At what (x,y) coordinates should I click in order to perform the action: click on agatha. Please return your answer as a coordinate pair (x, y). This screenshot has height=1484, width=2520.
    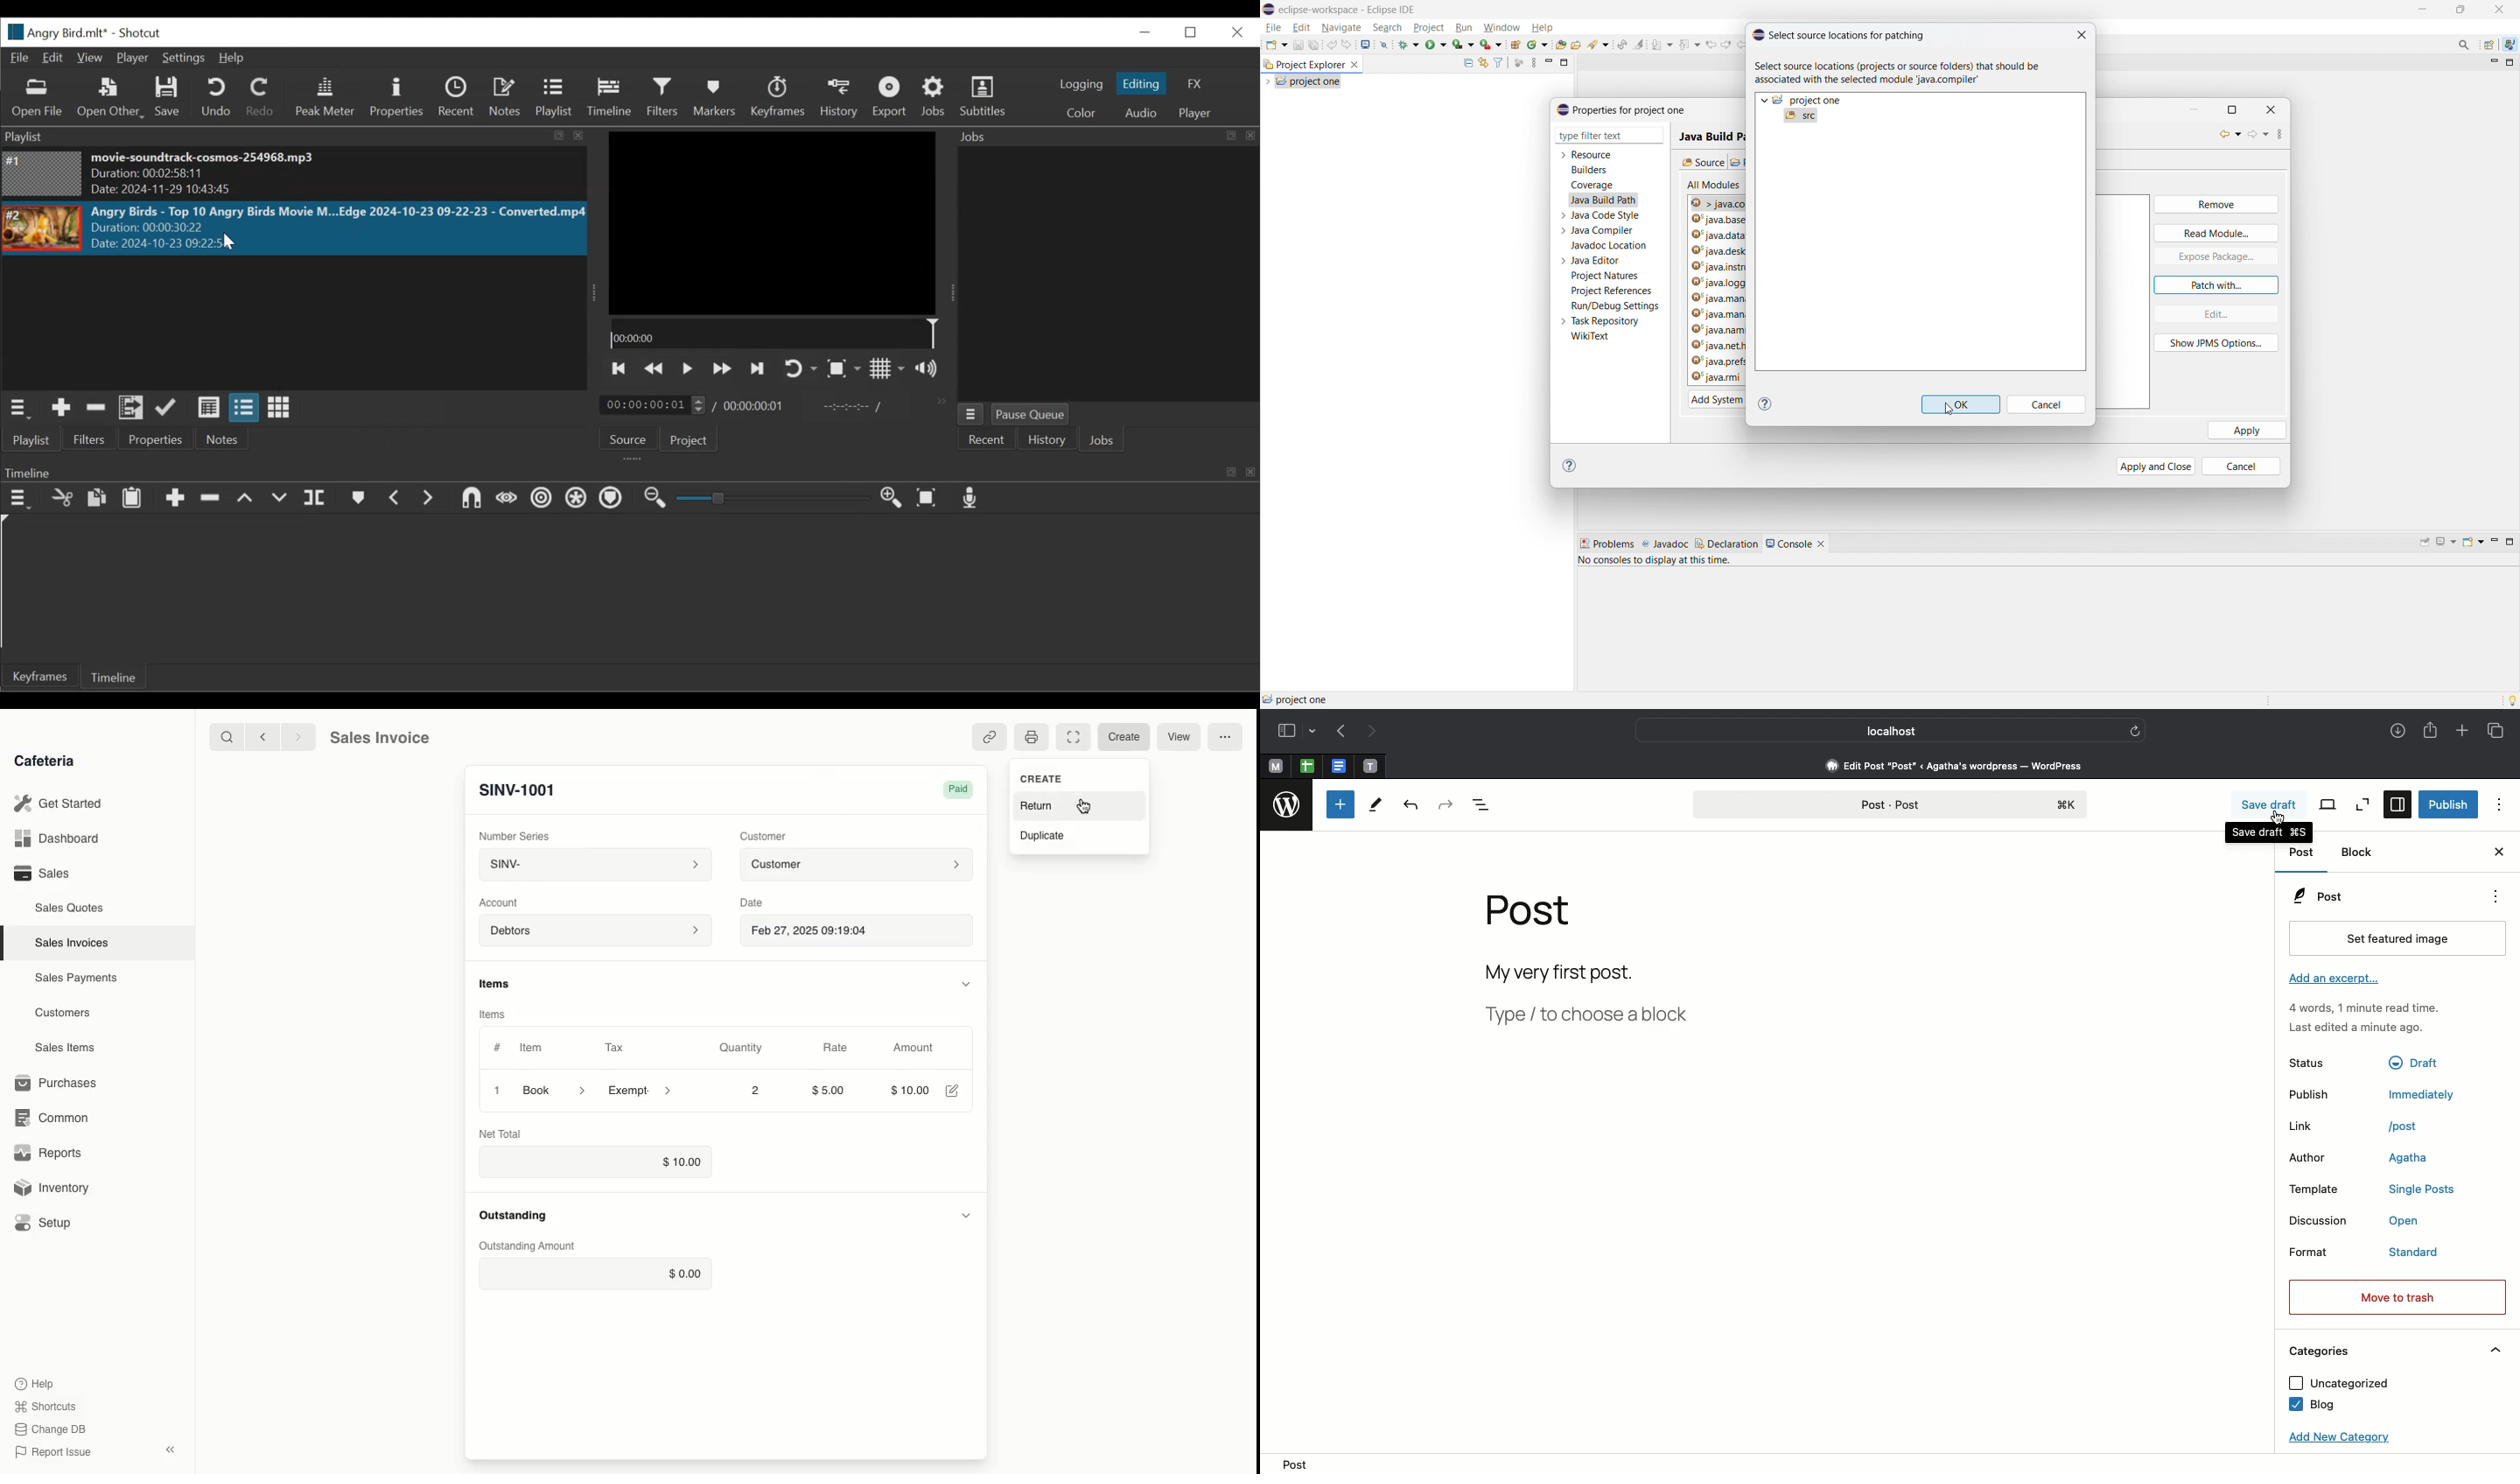
    Looking at the image, I should click on (2408, 1160).